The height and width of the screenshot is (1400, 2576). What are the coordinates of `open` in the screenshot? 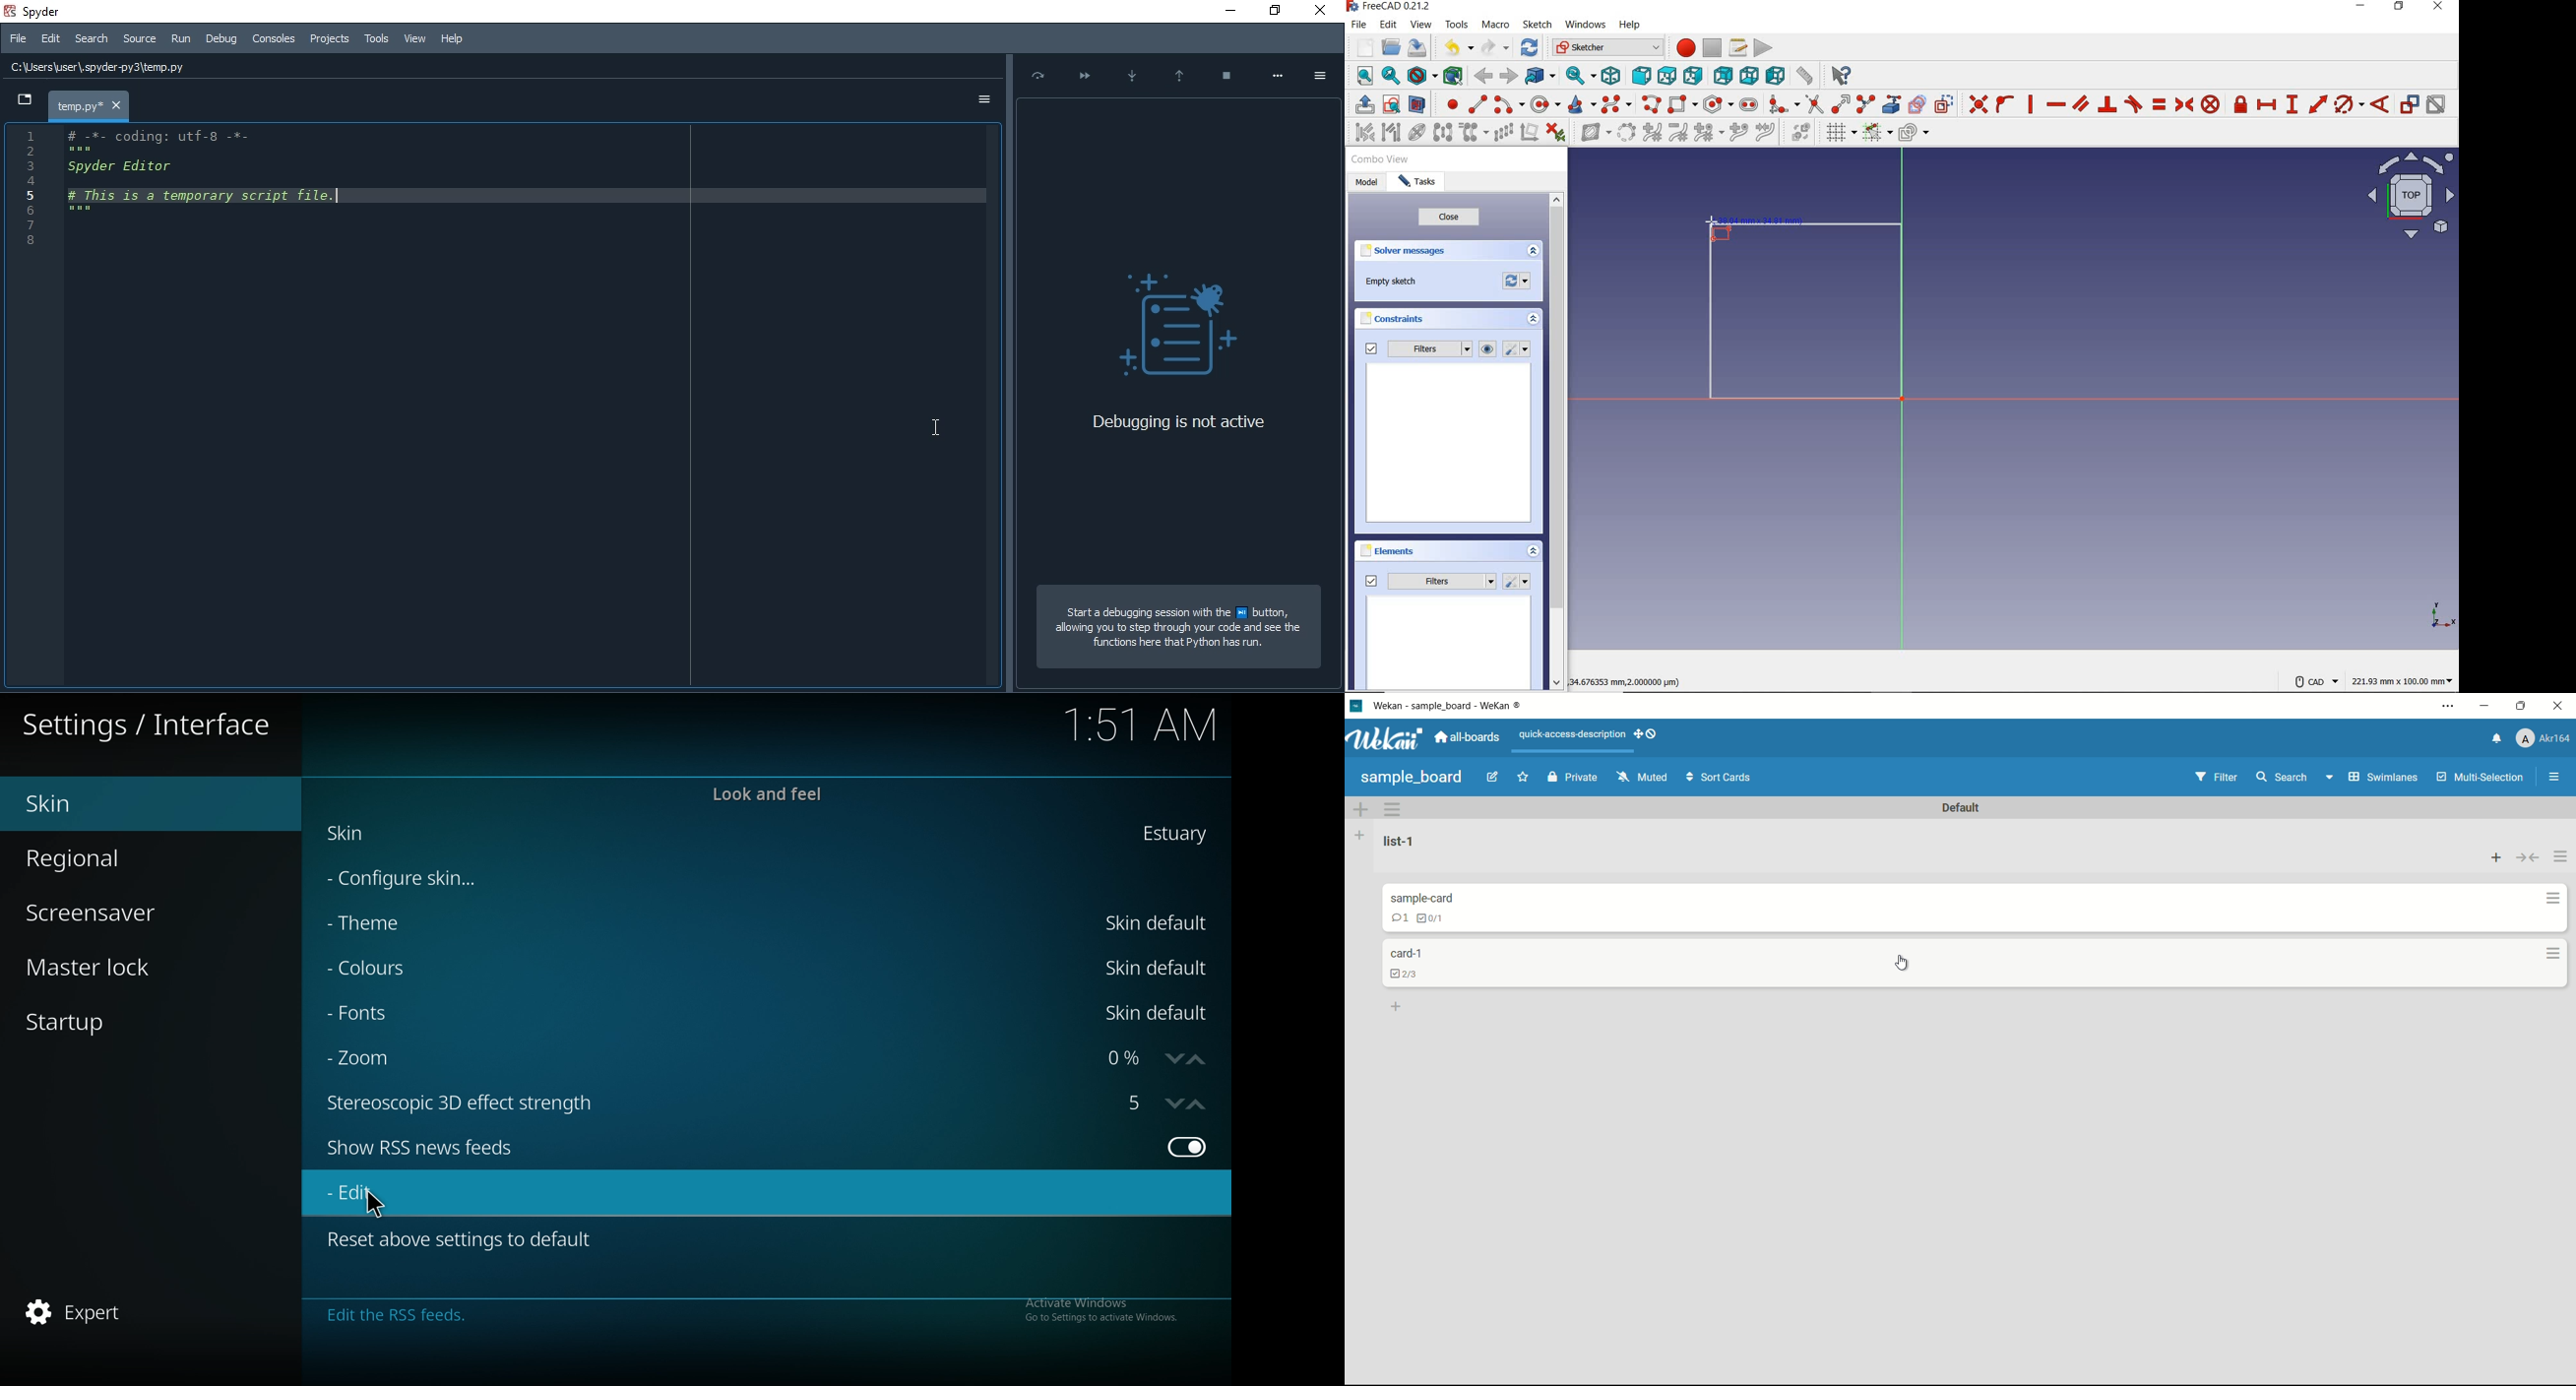 It's located at (1390, 48).